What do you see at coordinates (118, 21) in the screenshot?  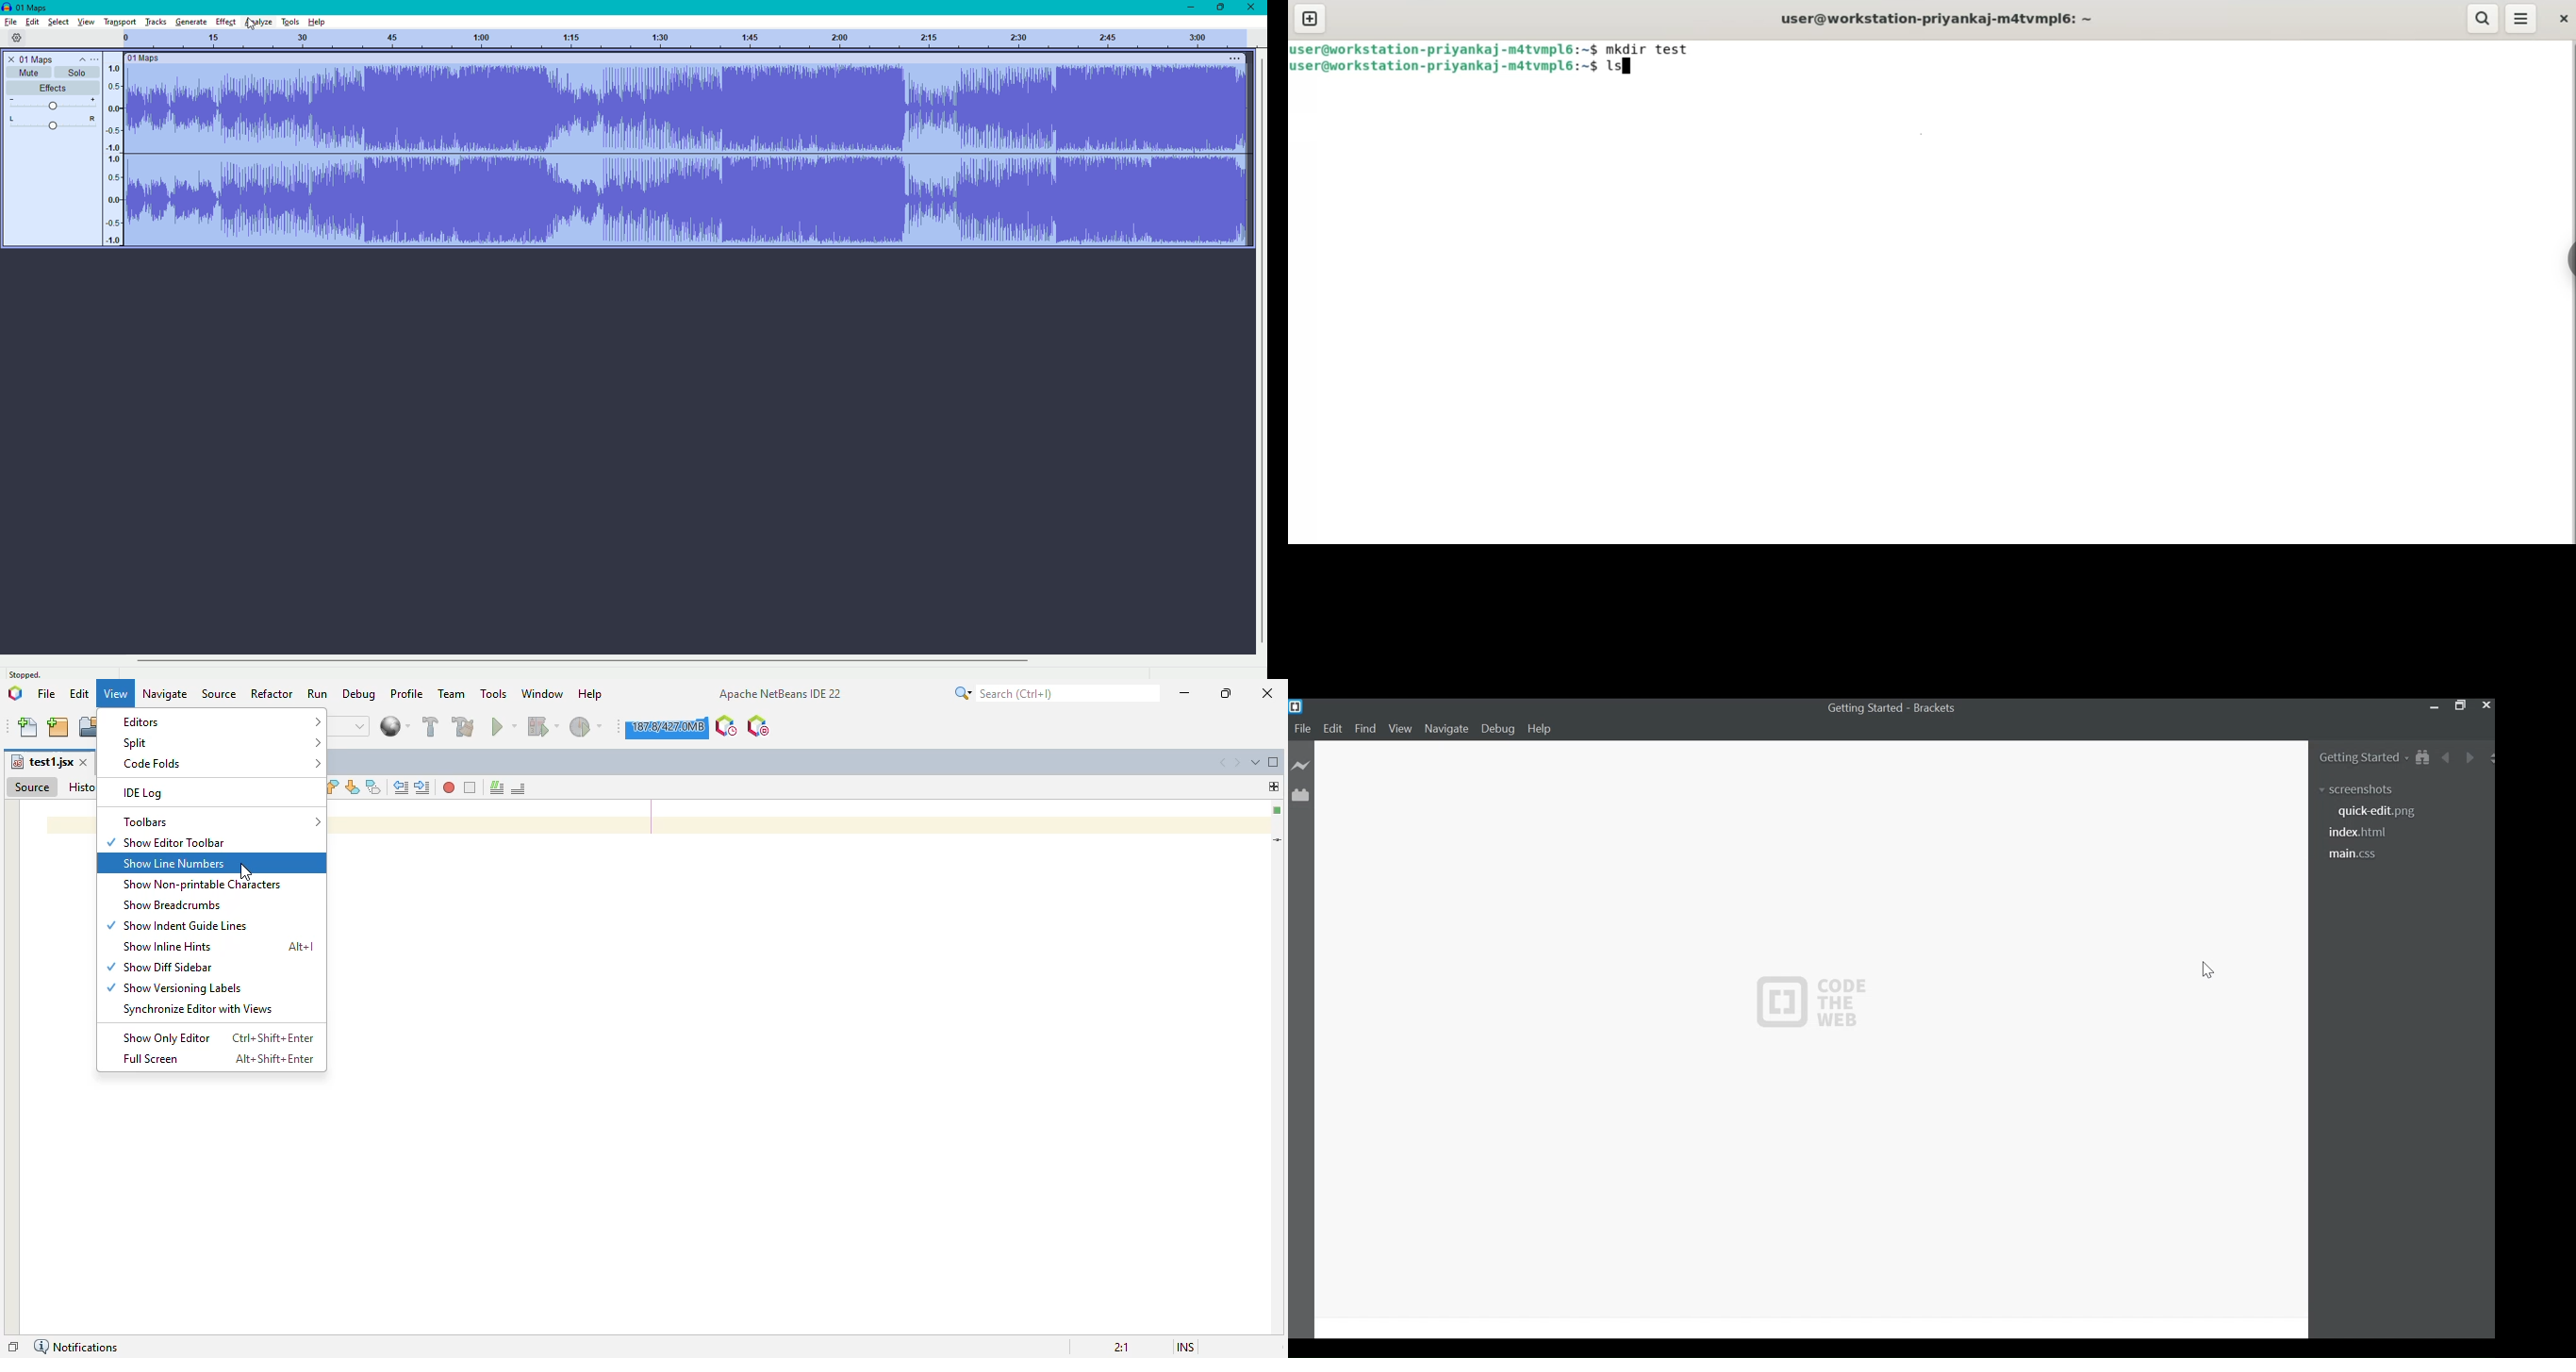 I see `Transport` at bounding box center [118, 21].